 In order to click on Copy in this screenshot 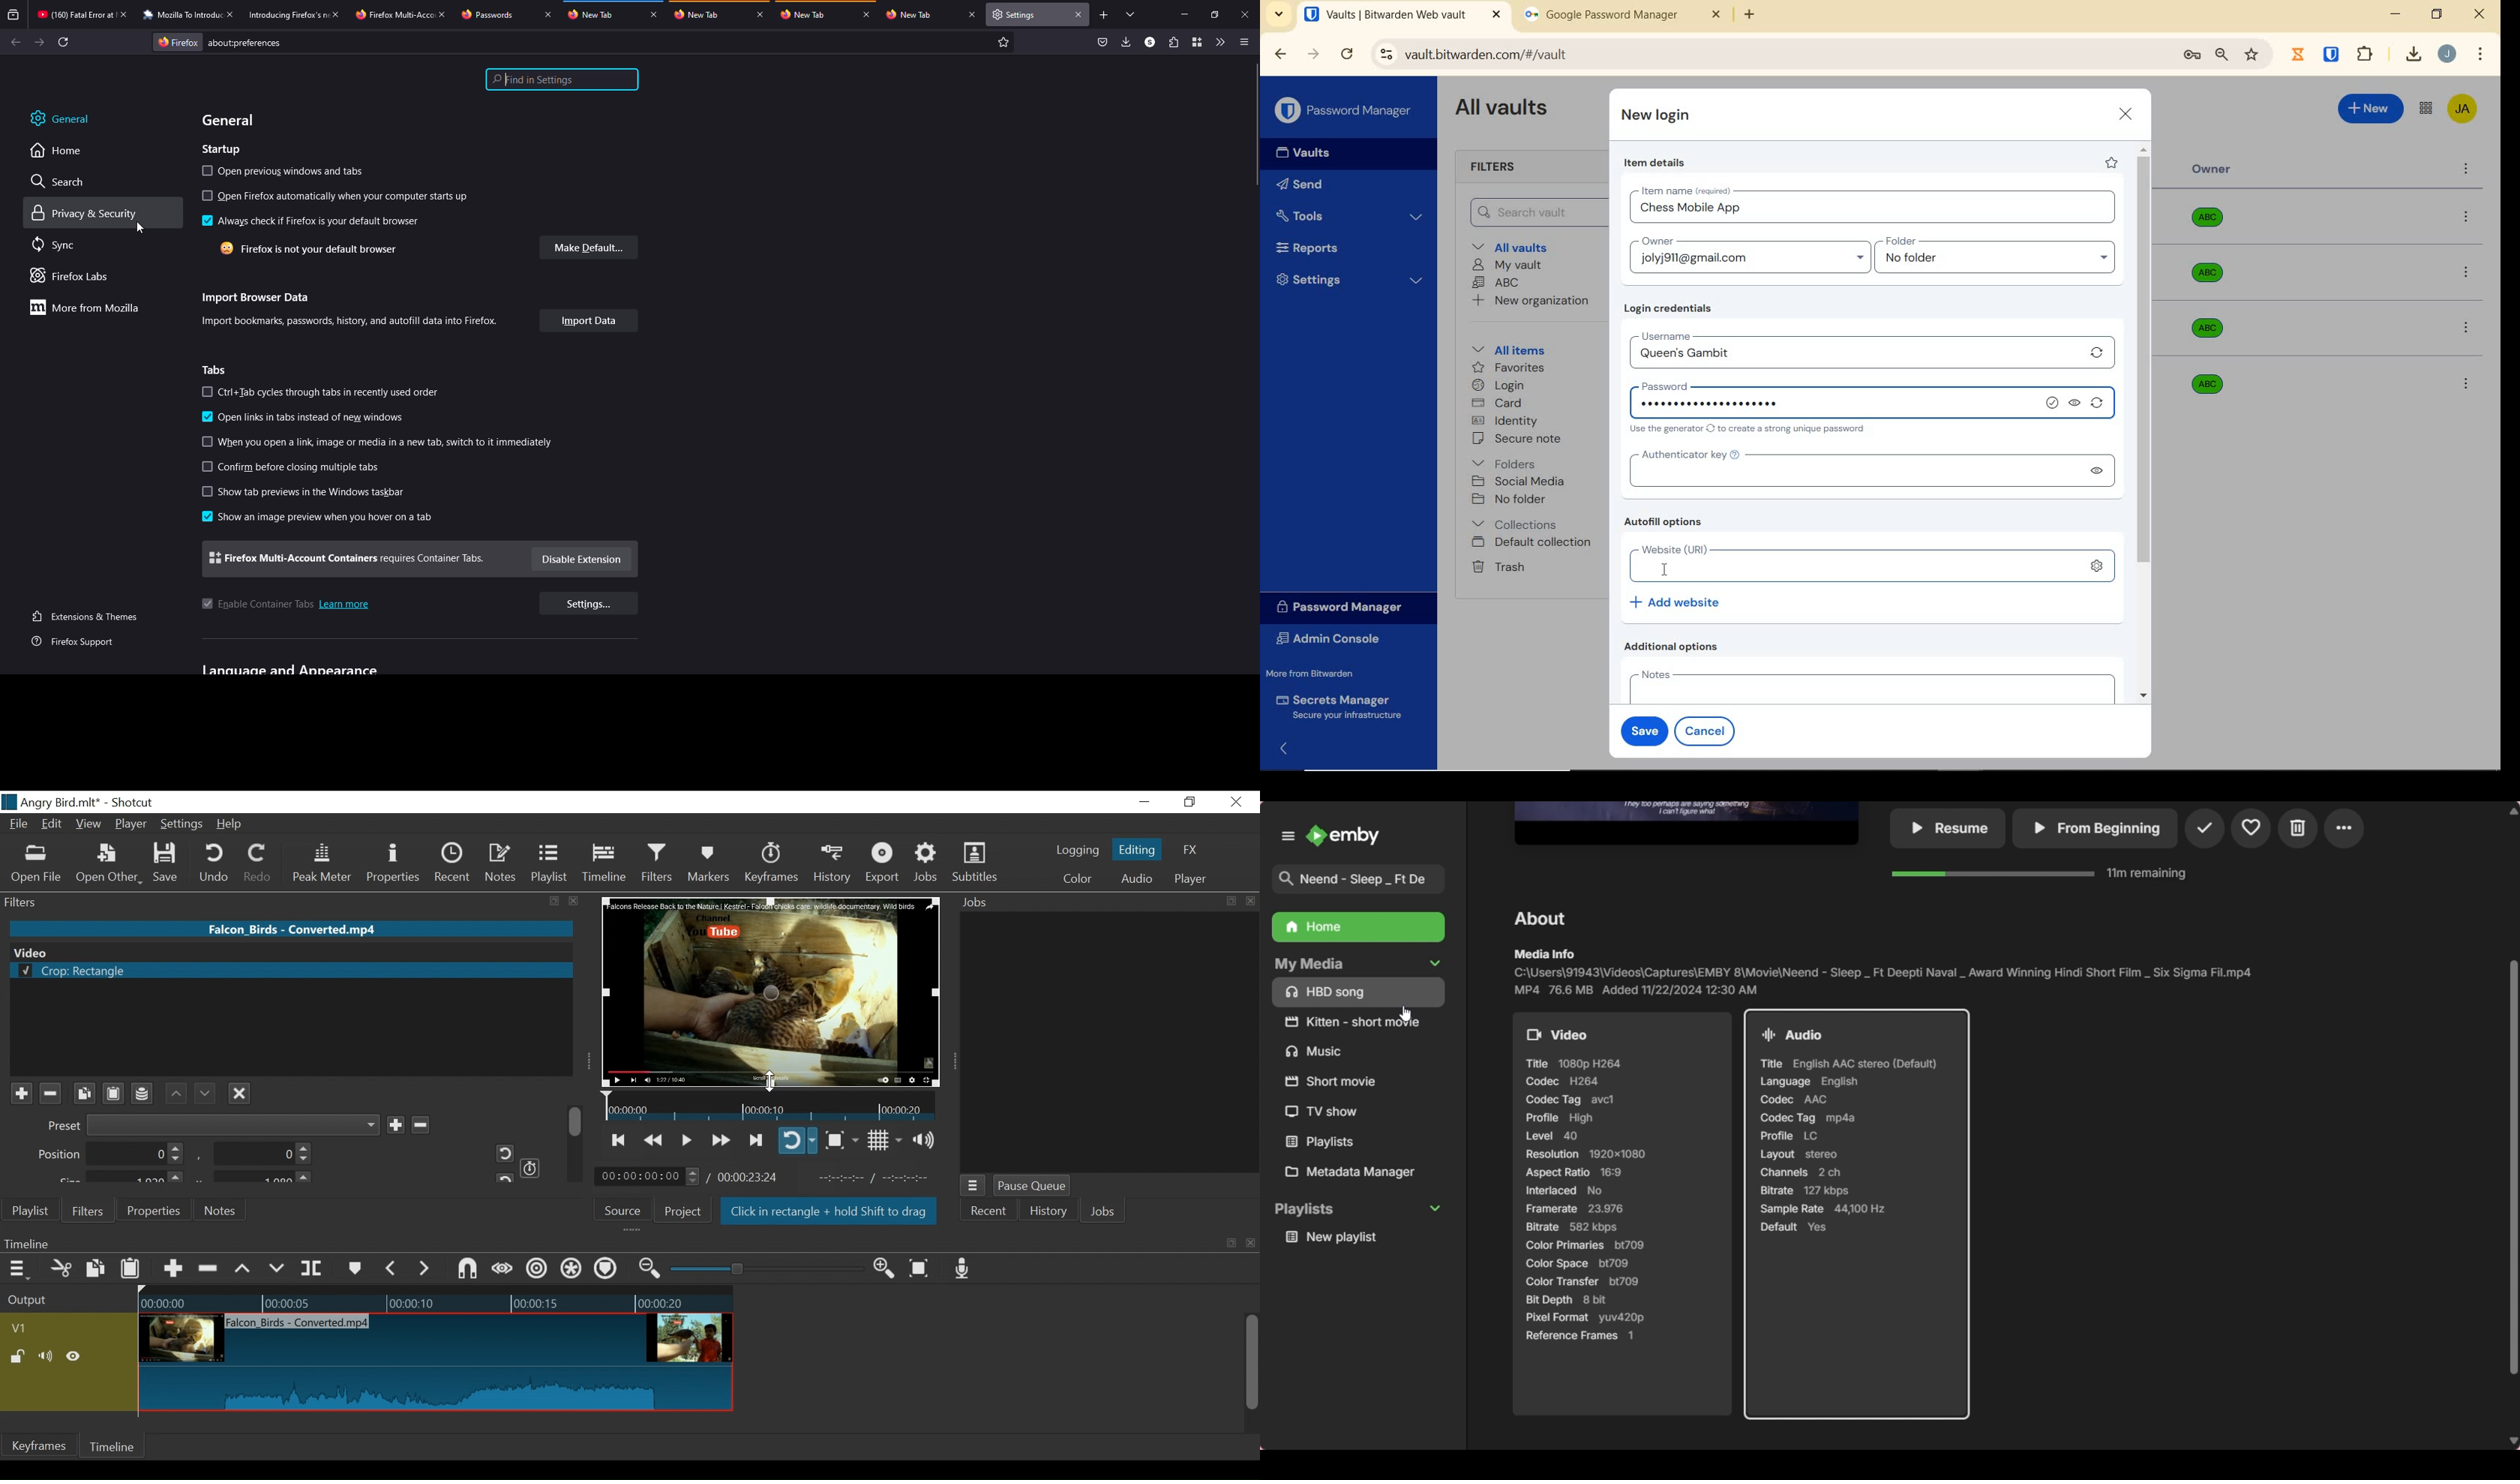, I will do `click(97, 1271)`.